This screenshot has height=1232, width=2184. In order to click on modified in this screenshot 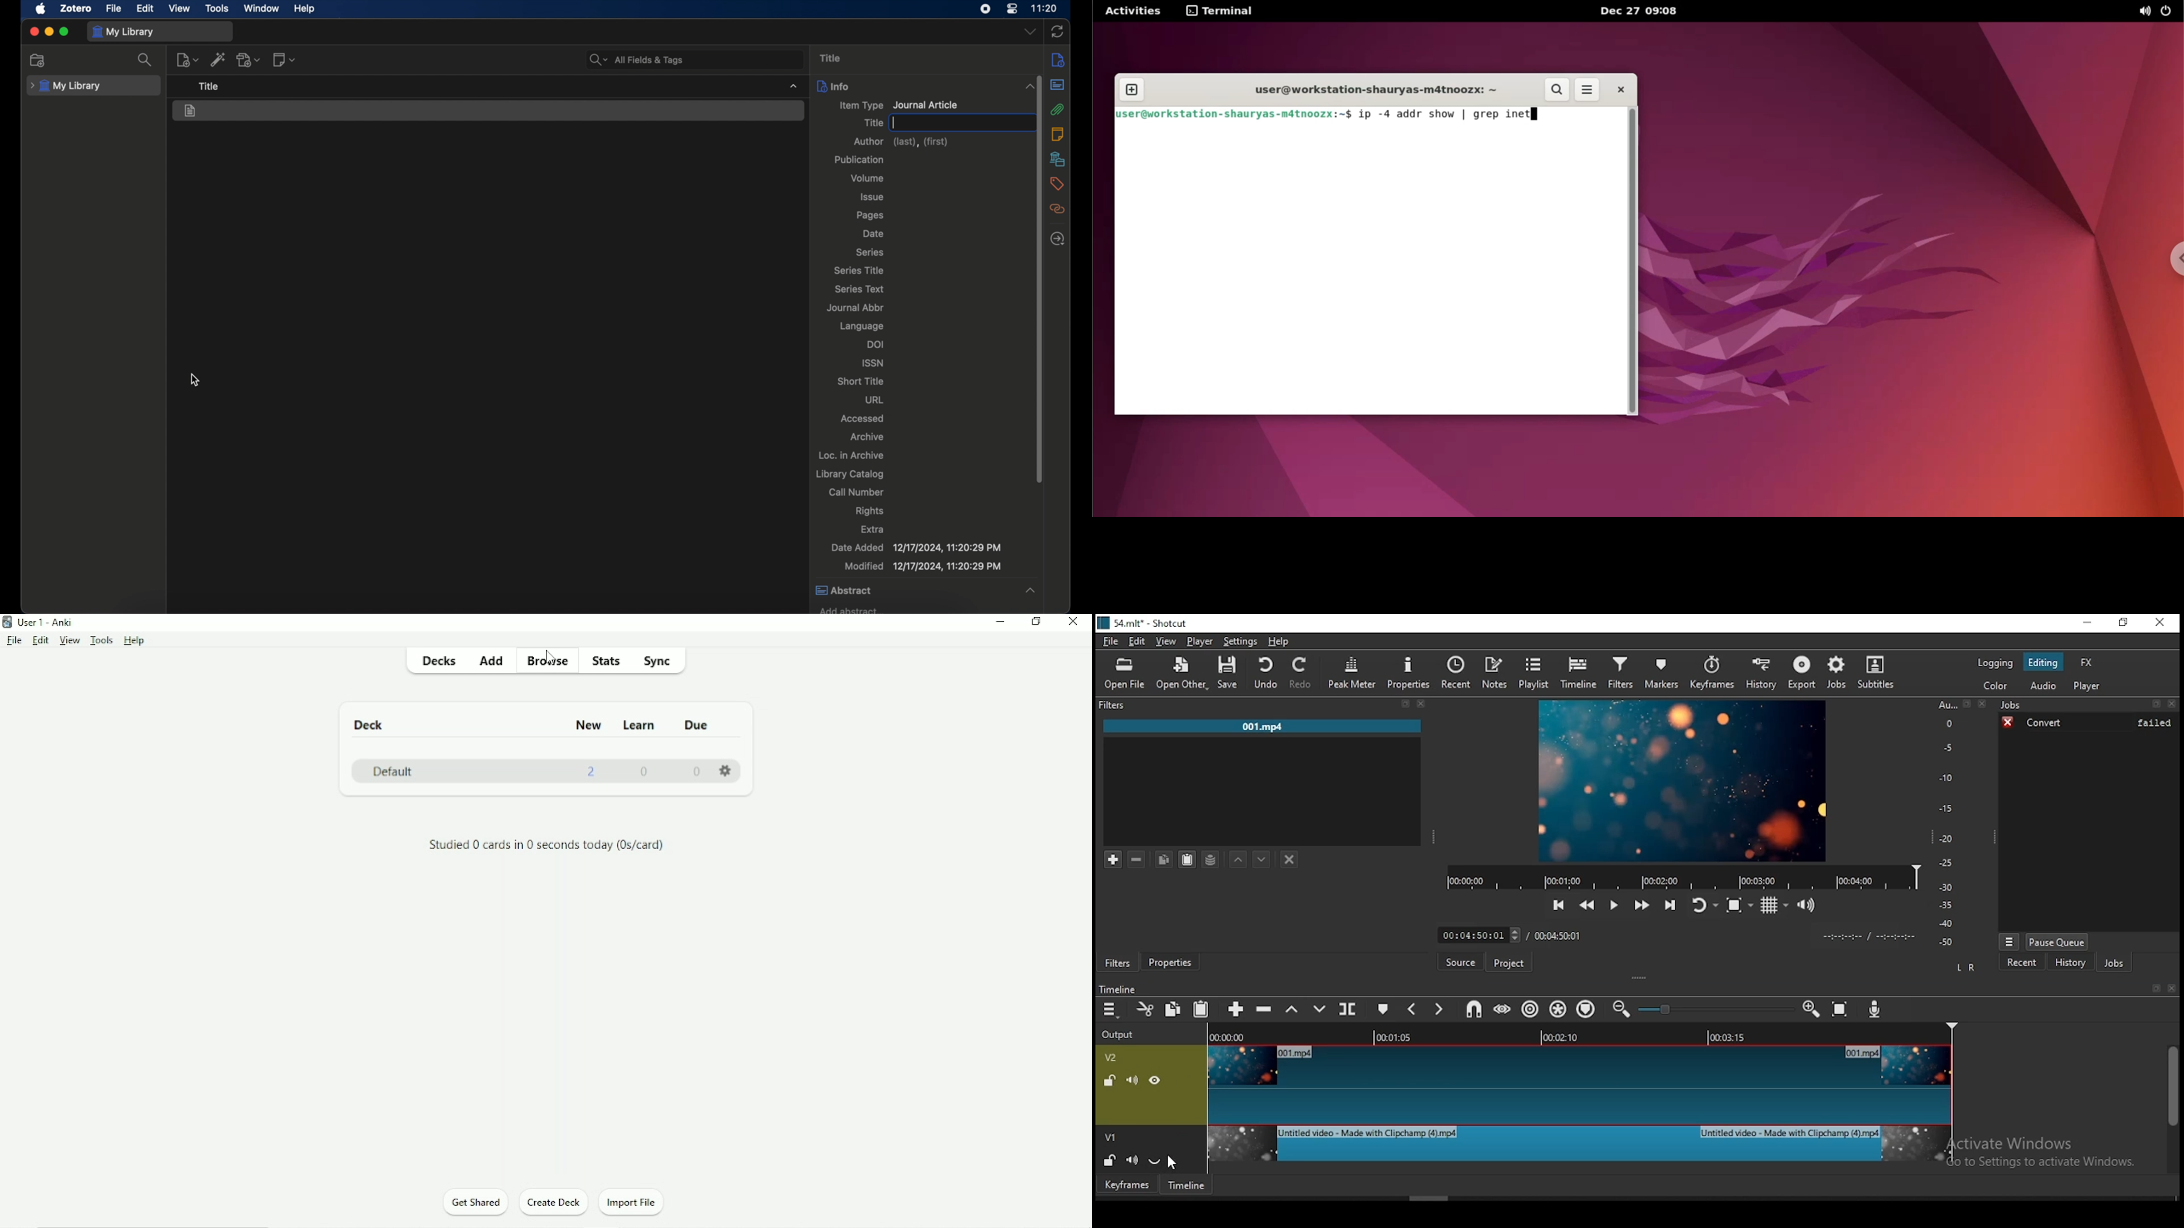, I will do `click(925, 566)`.